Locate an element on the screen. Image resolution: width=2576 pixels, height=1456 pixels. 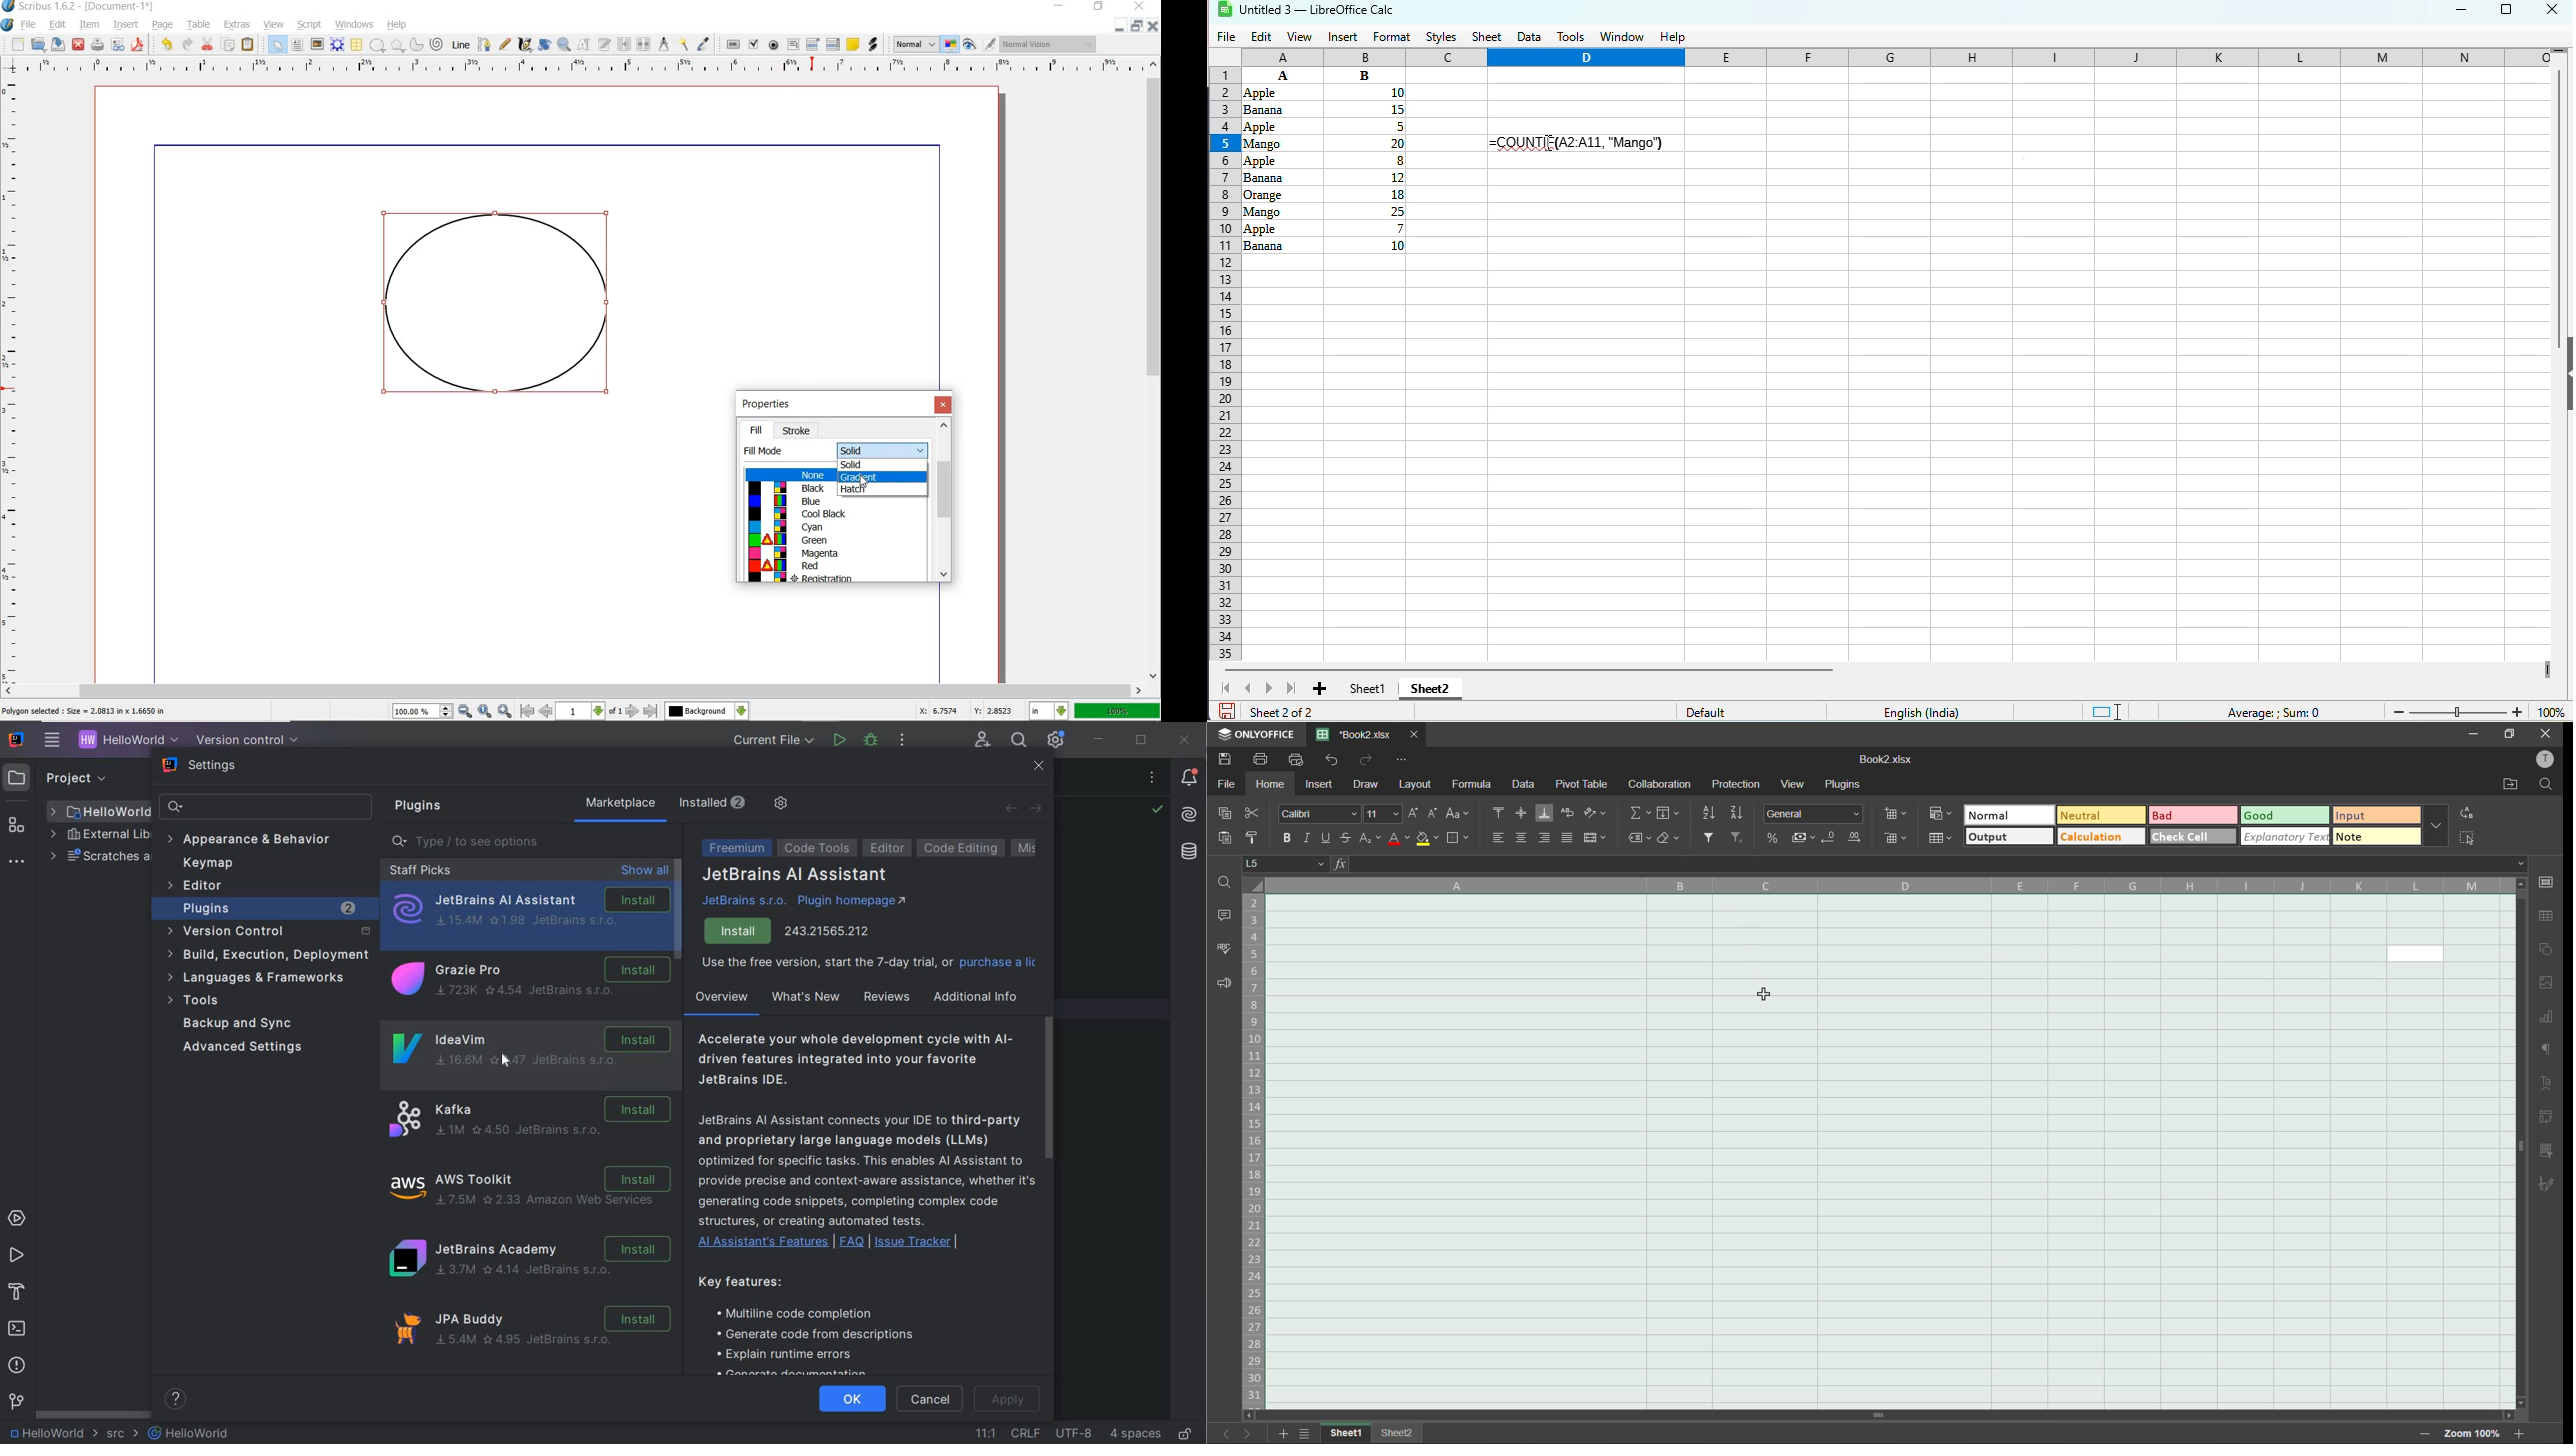
EXTRAS is located at coordinates (237, 25).